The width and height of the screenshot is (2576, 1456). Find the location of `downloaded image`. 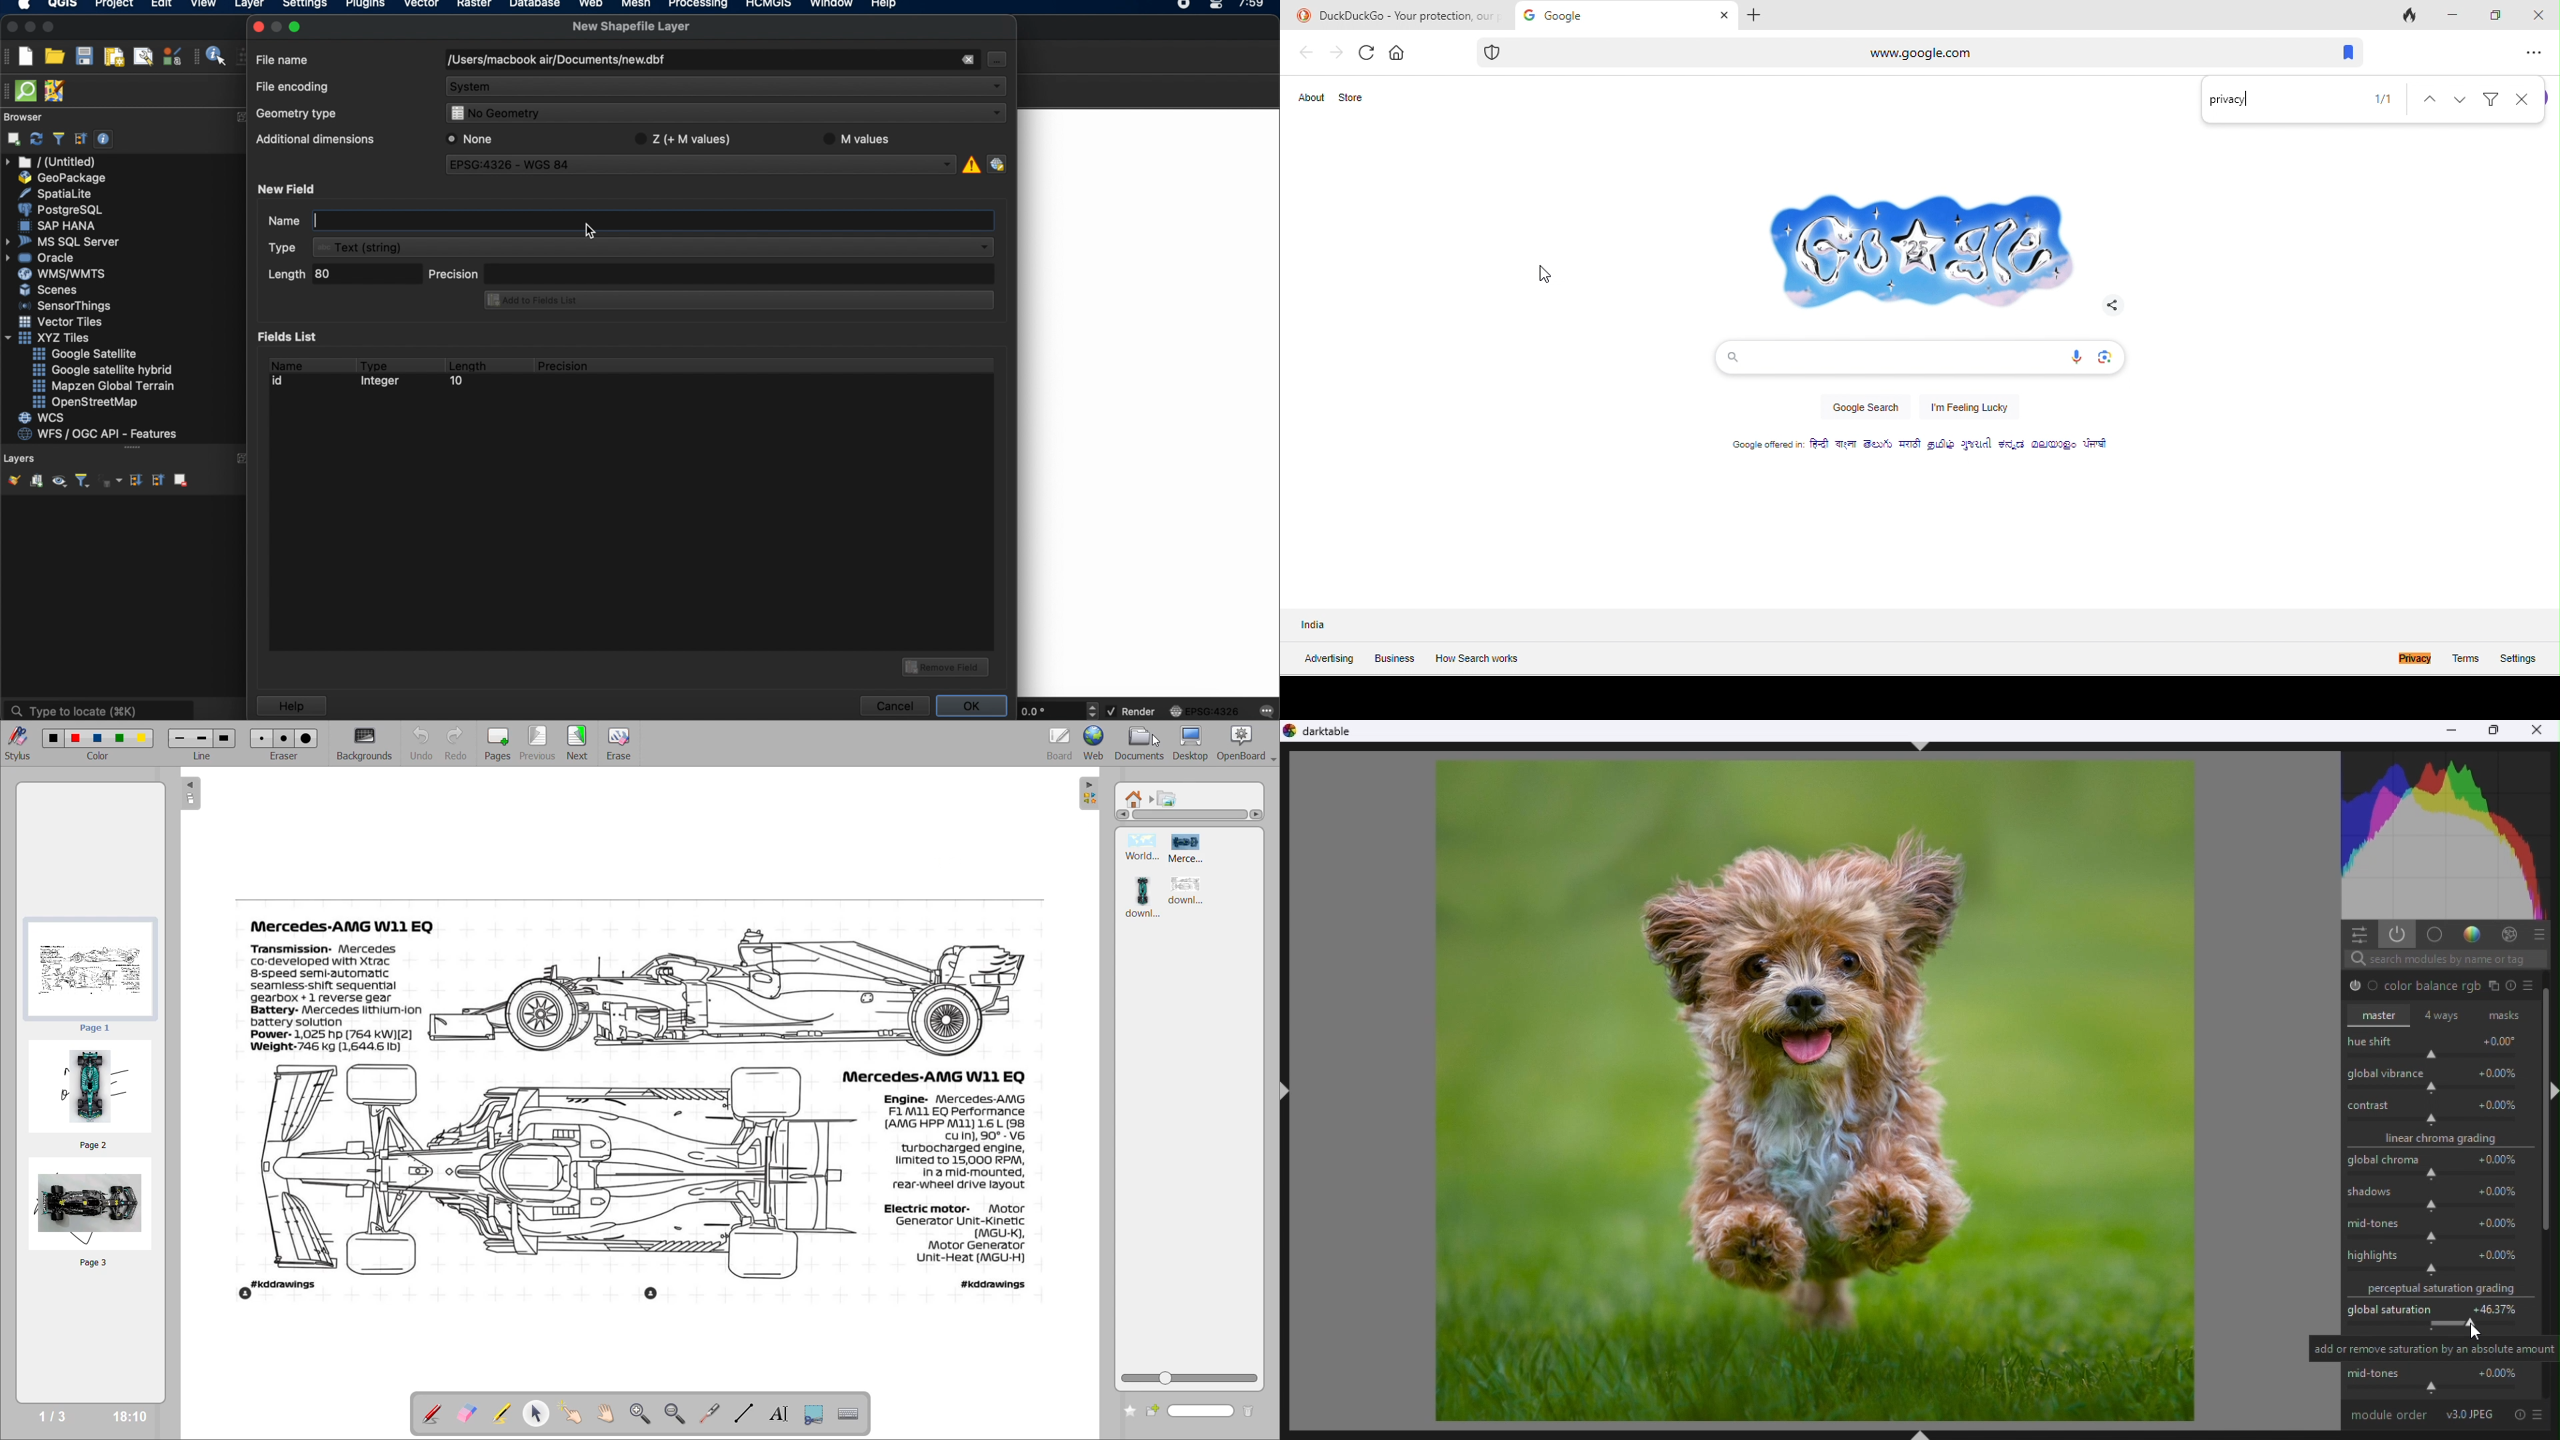

downloaded image is located at coordinates (1144, 899).